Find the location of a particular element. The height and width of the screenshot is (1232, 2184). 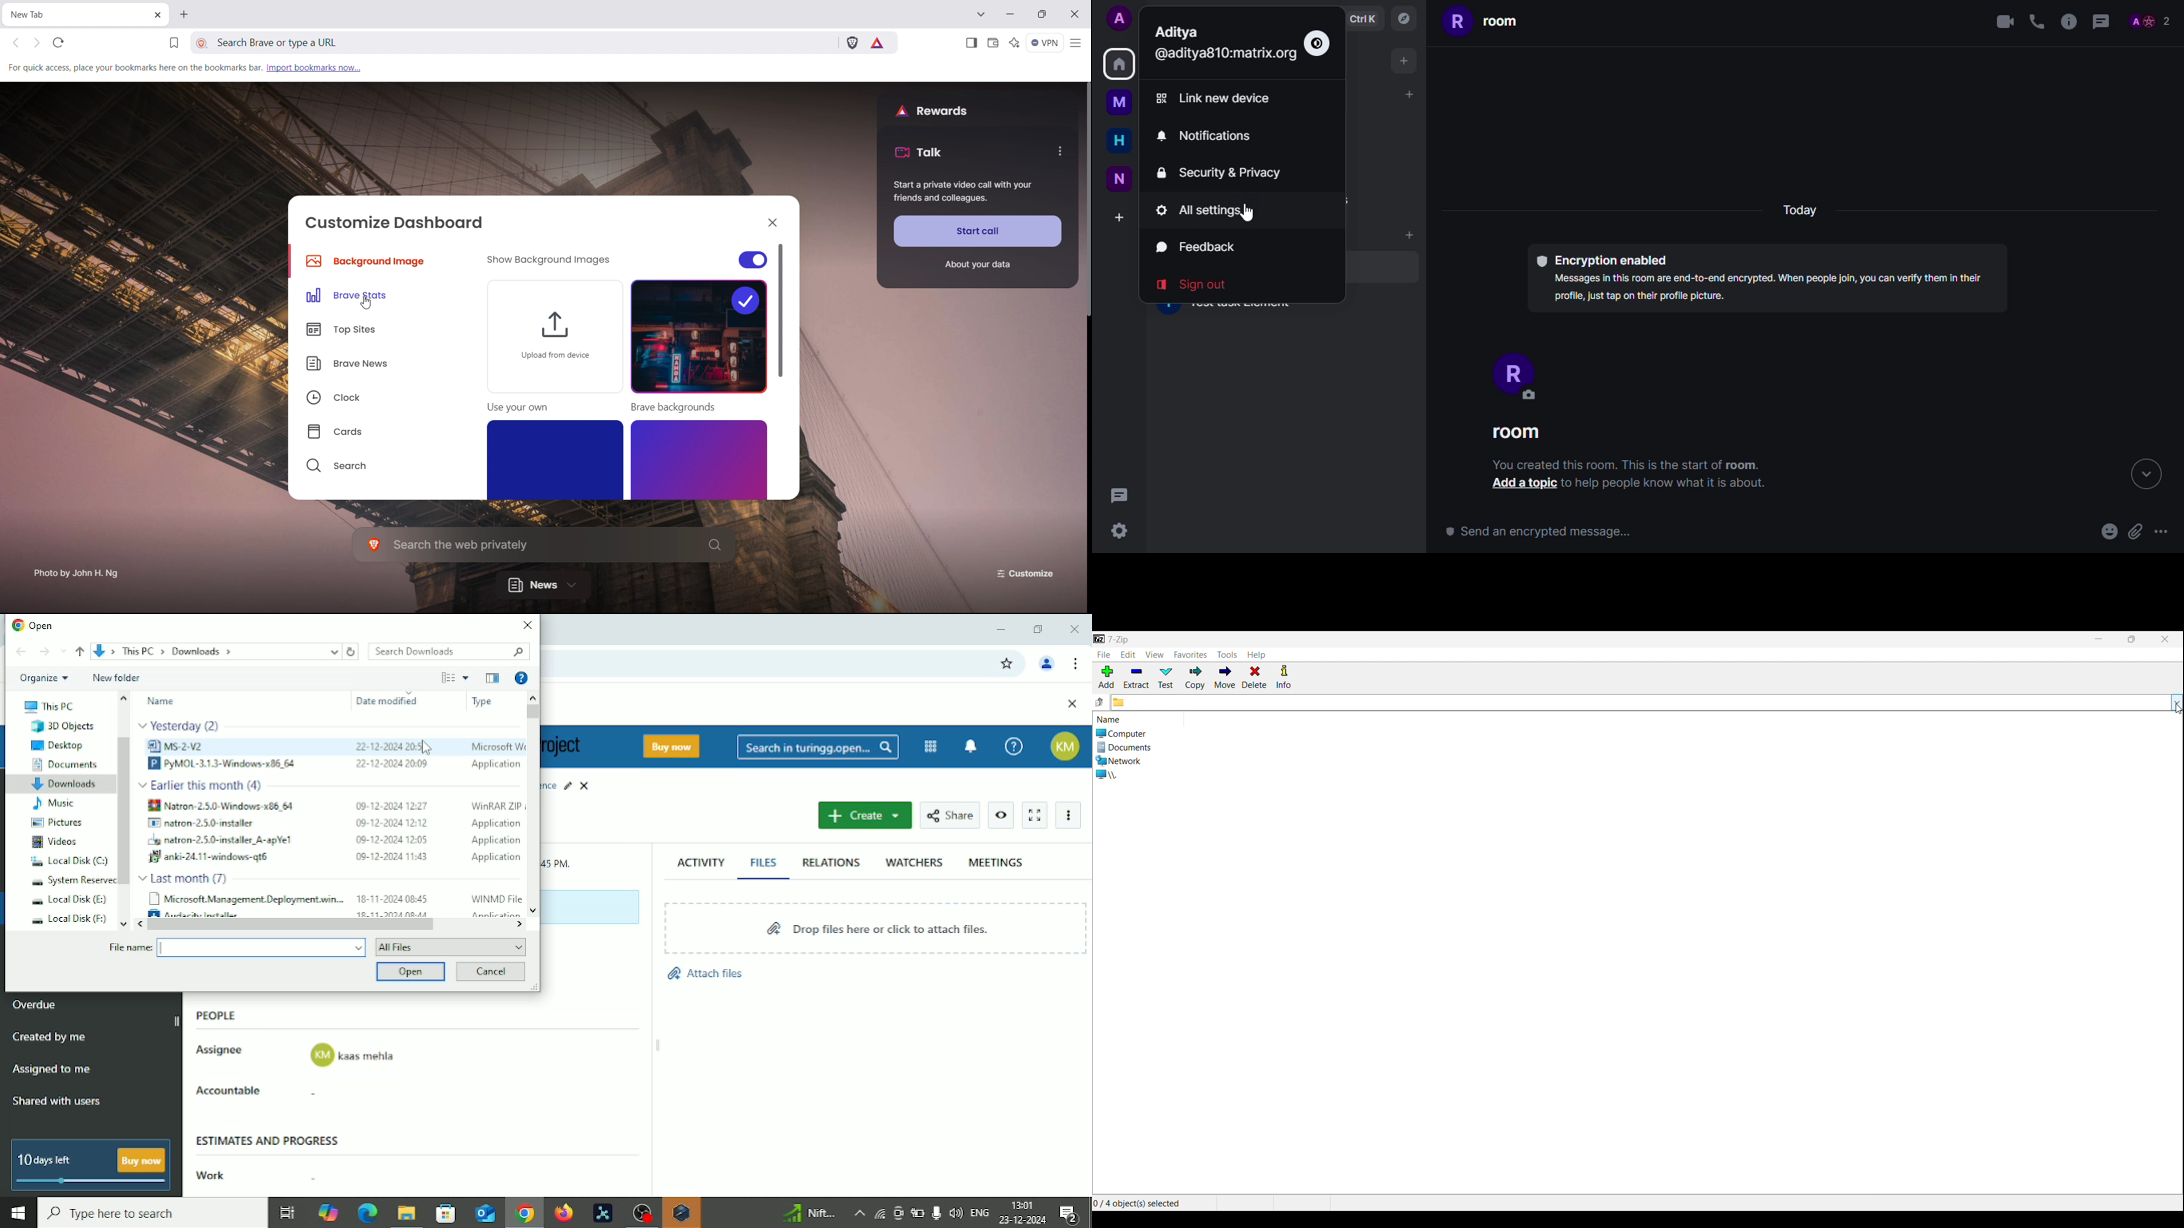

Language is located at coordinates (981, 1213).